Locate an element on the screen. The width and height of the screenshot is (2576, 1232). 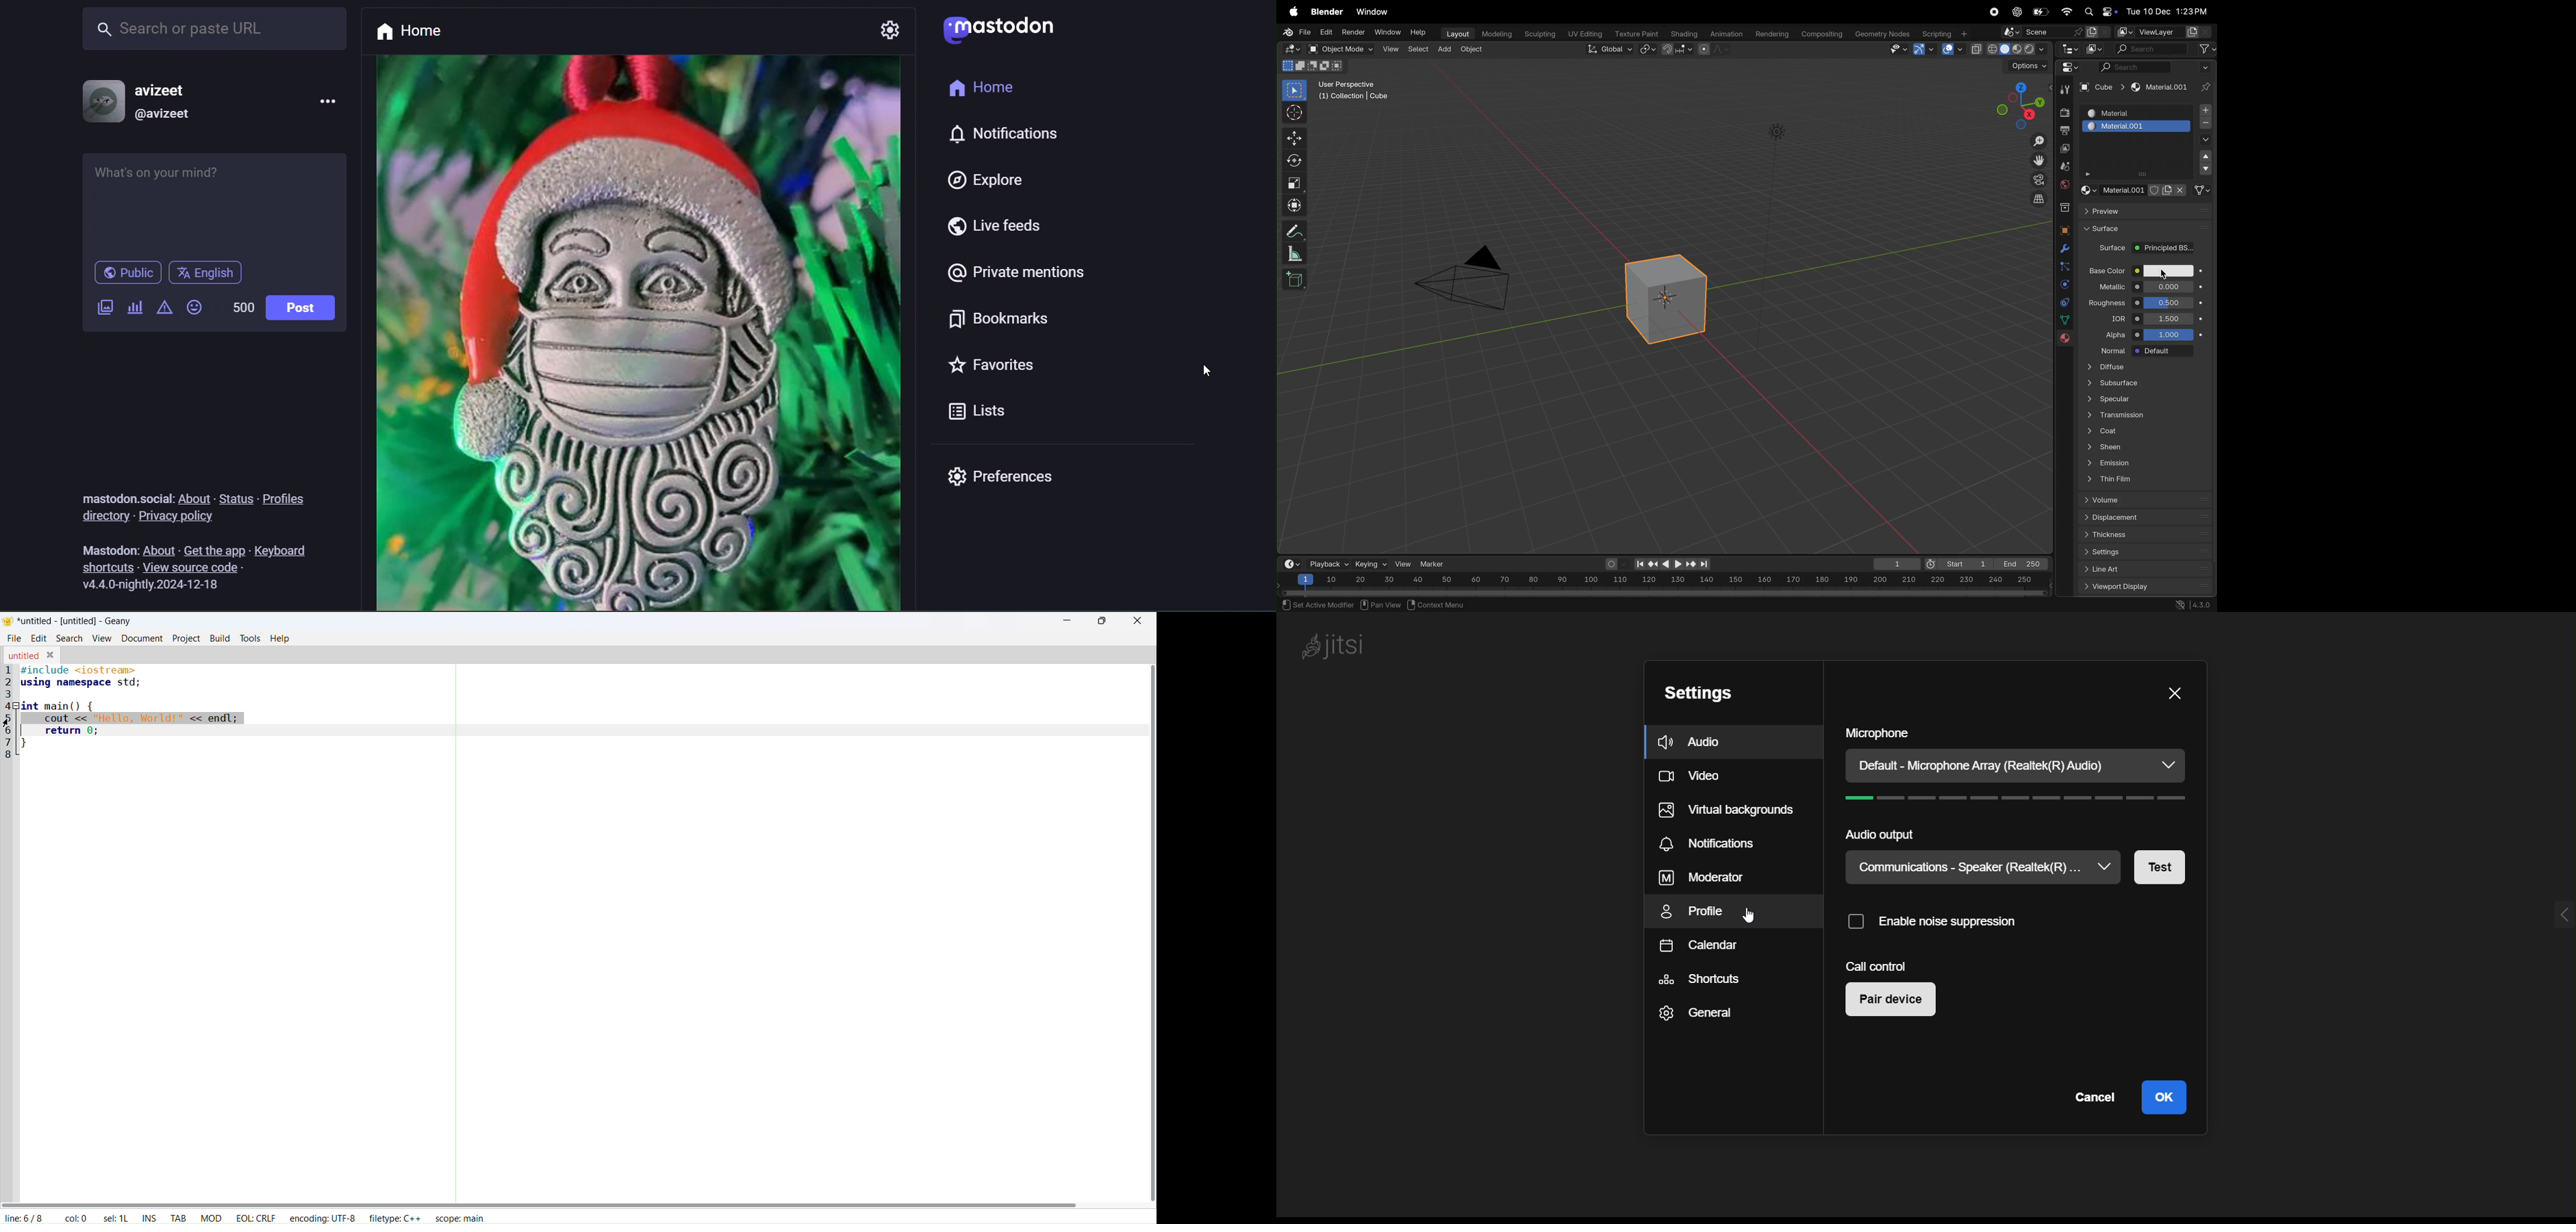
live feeds is located at coordinates (996, 227).